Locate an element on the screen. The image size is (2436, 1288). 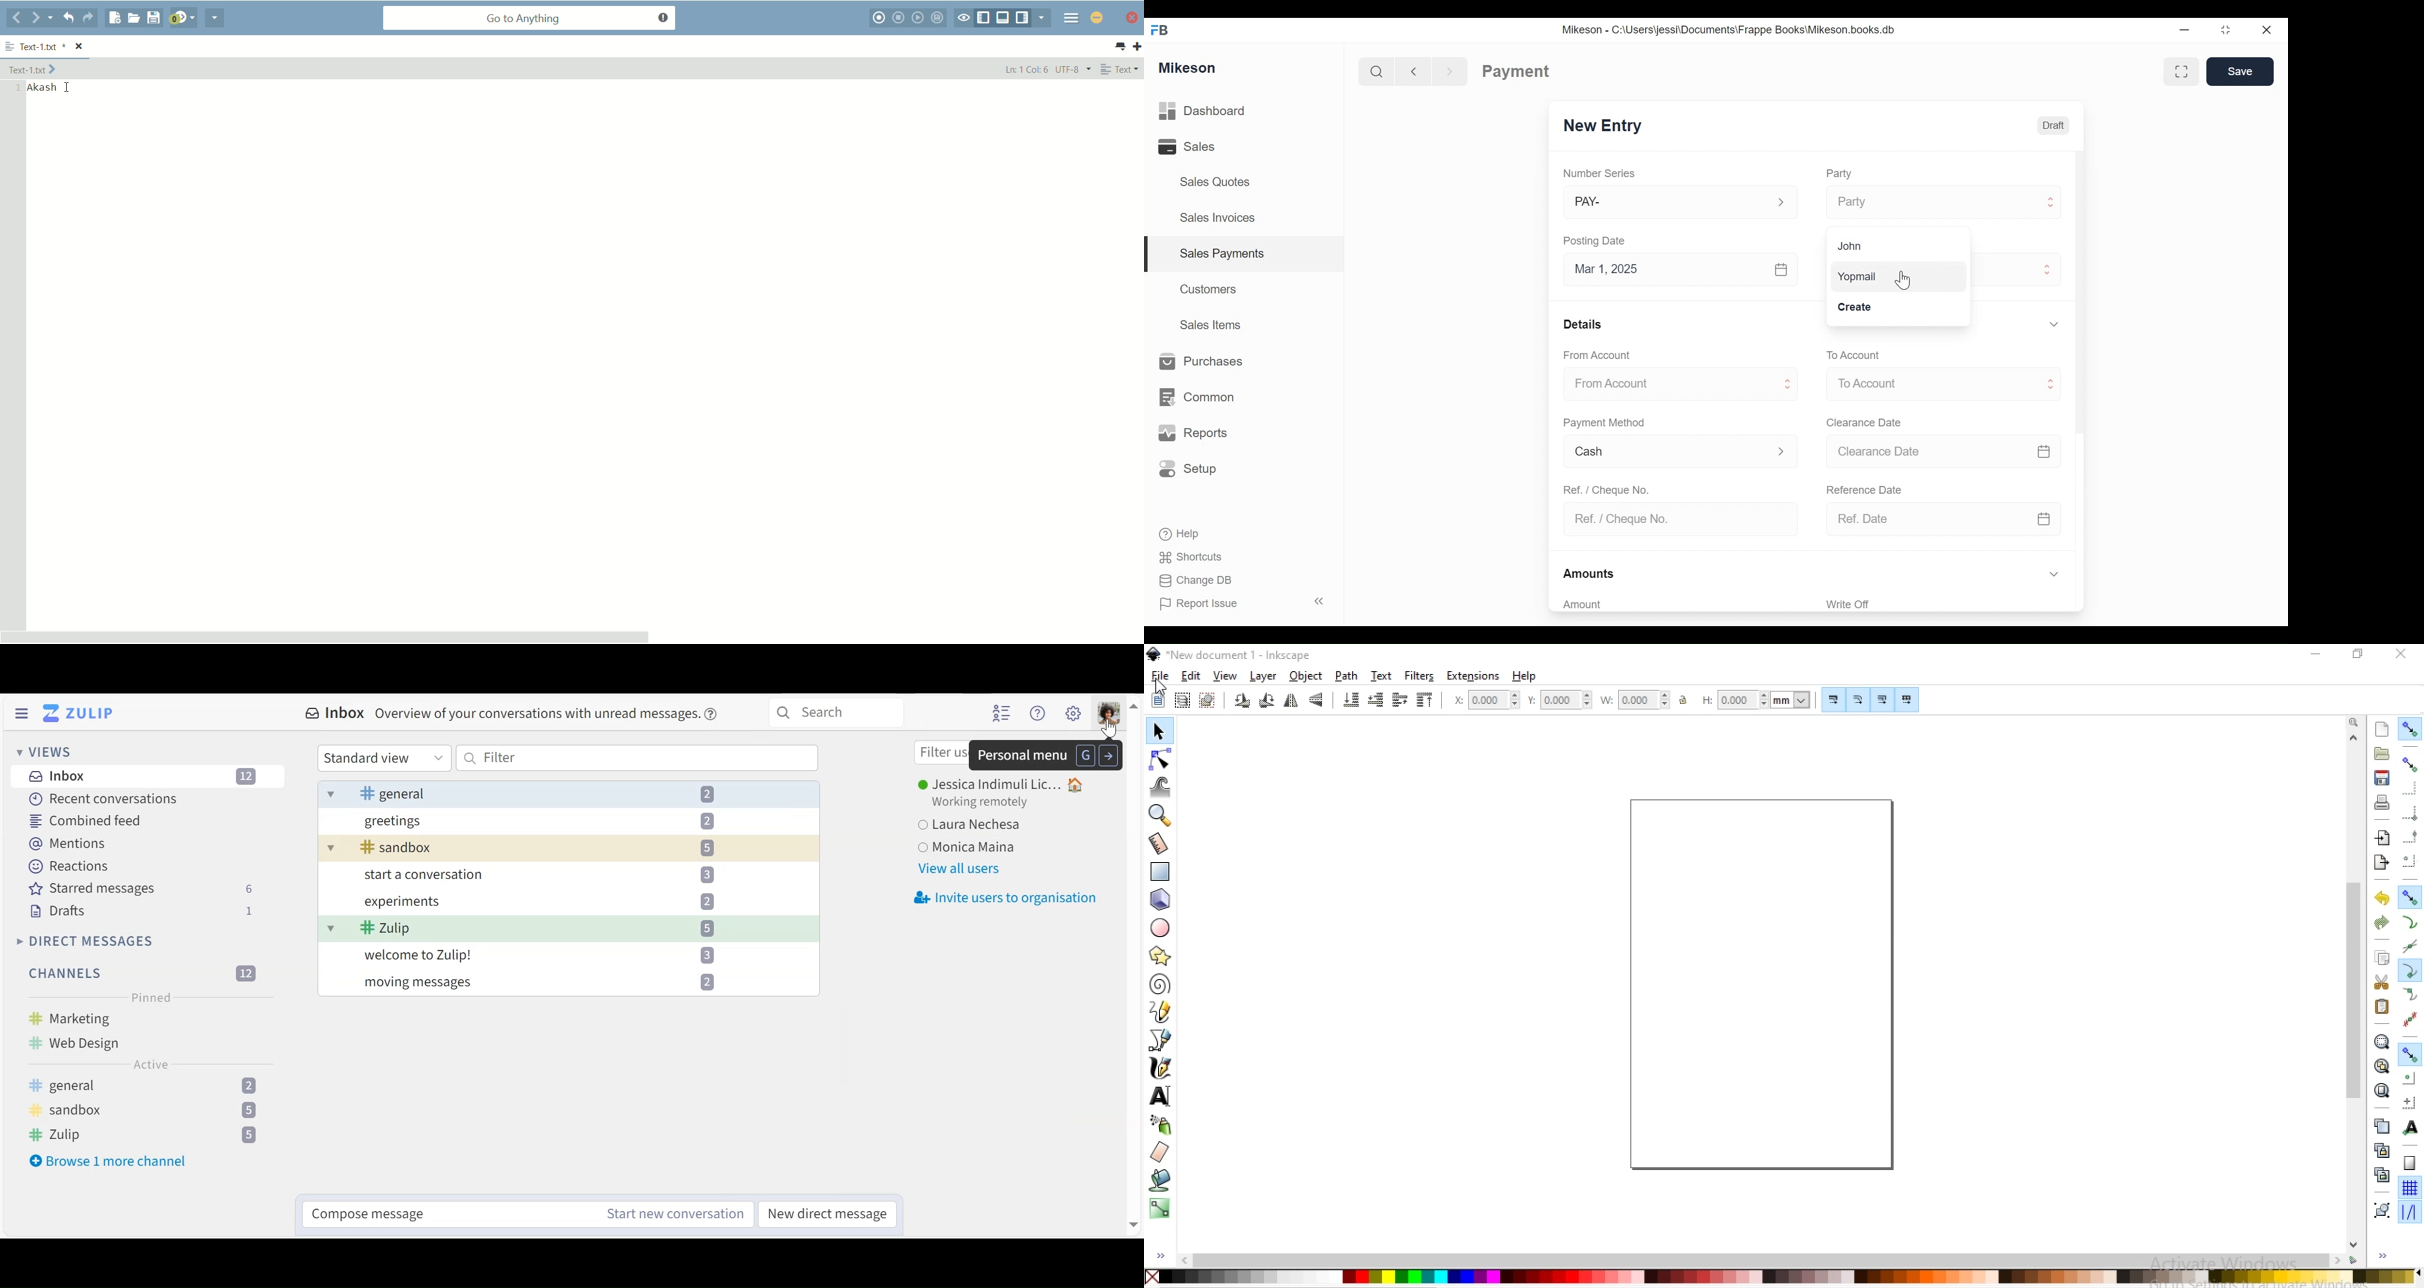
snap boundinng boxes is located at coordinates (2409, 765).